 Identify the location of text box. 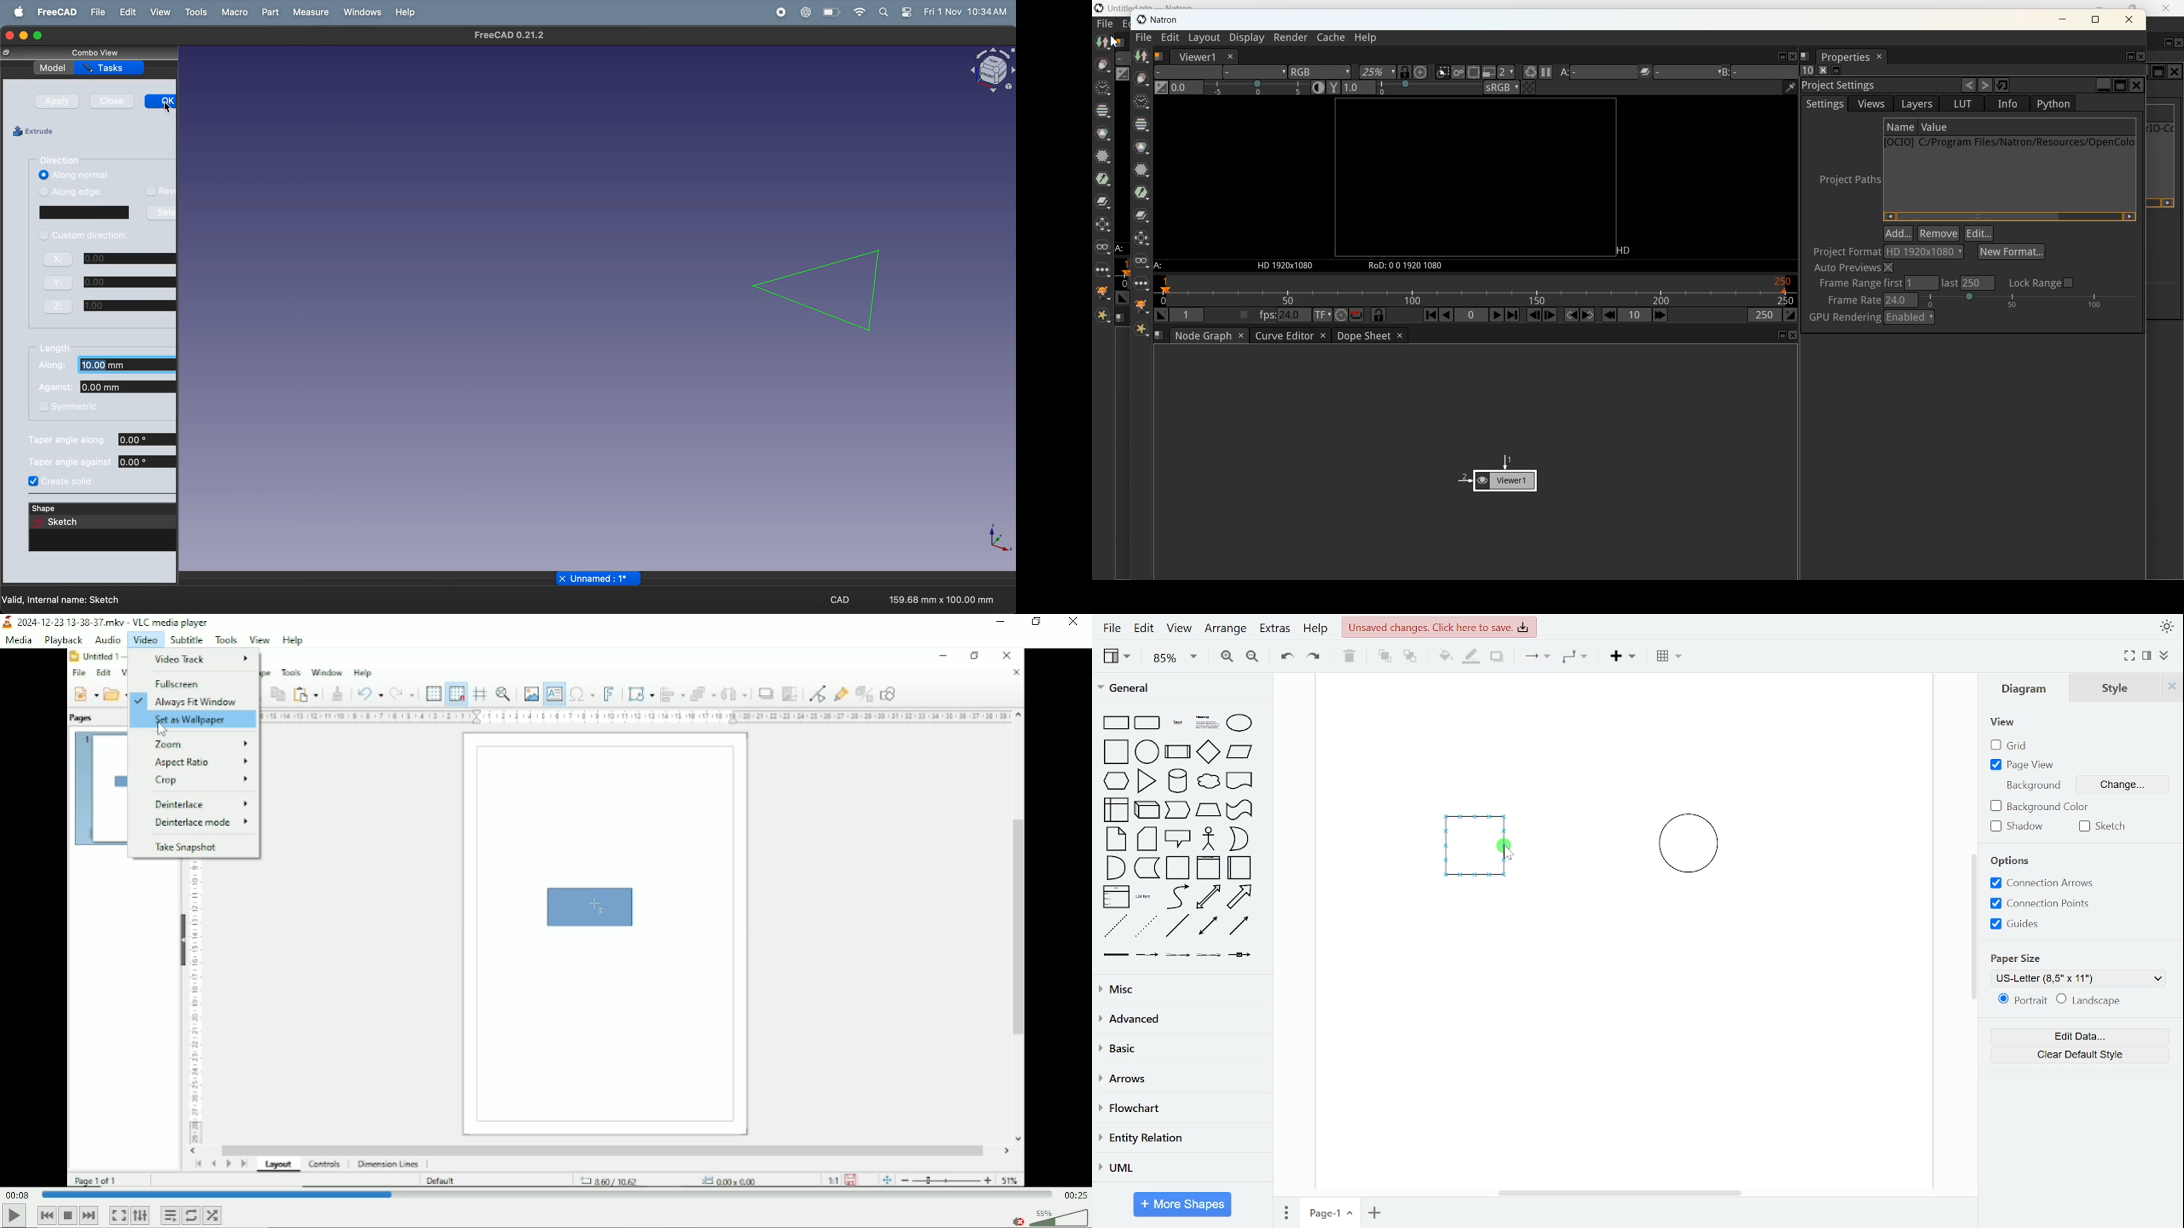
(1208, 724).